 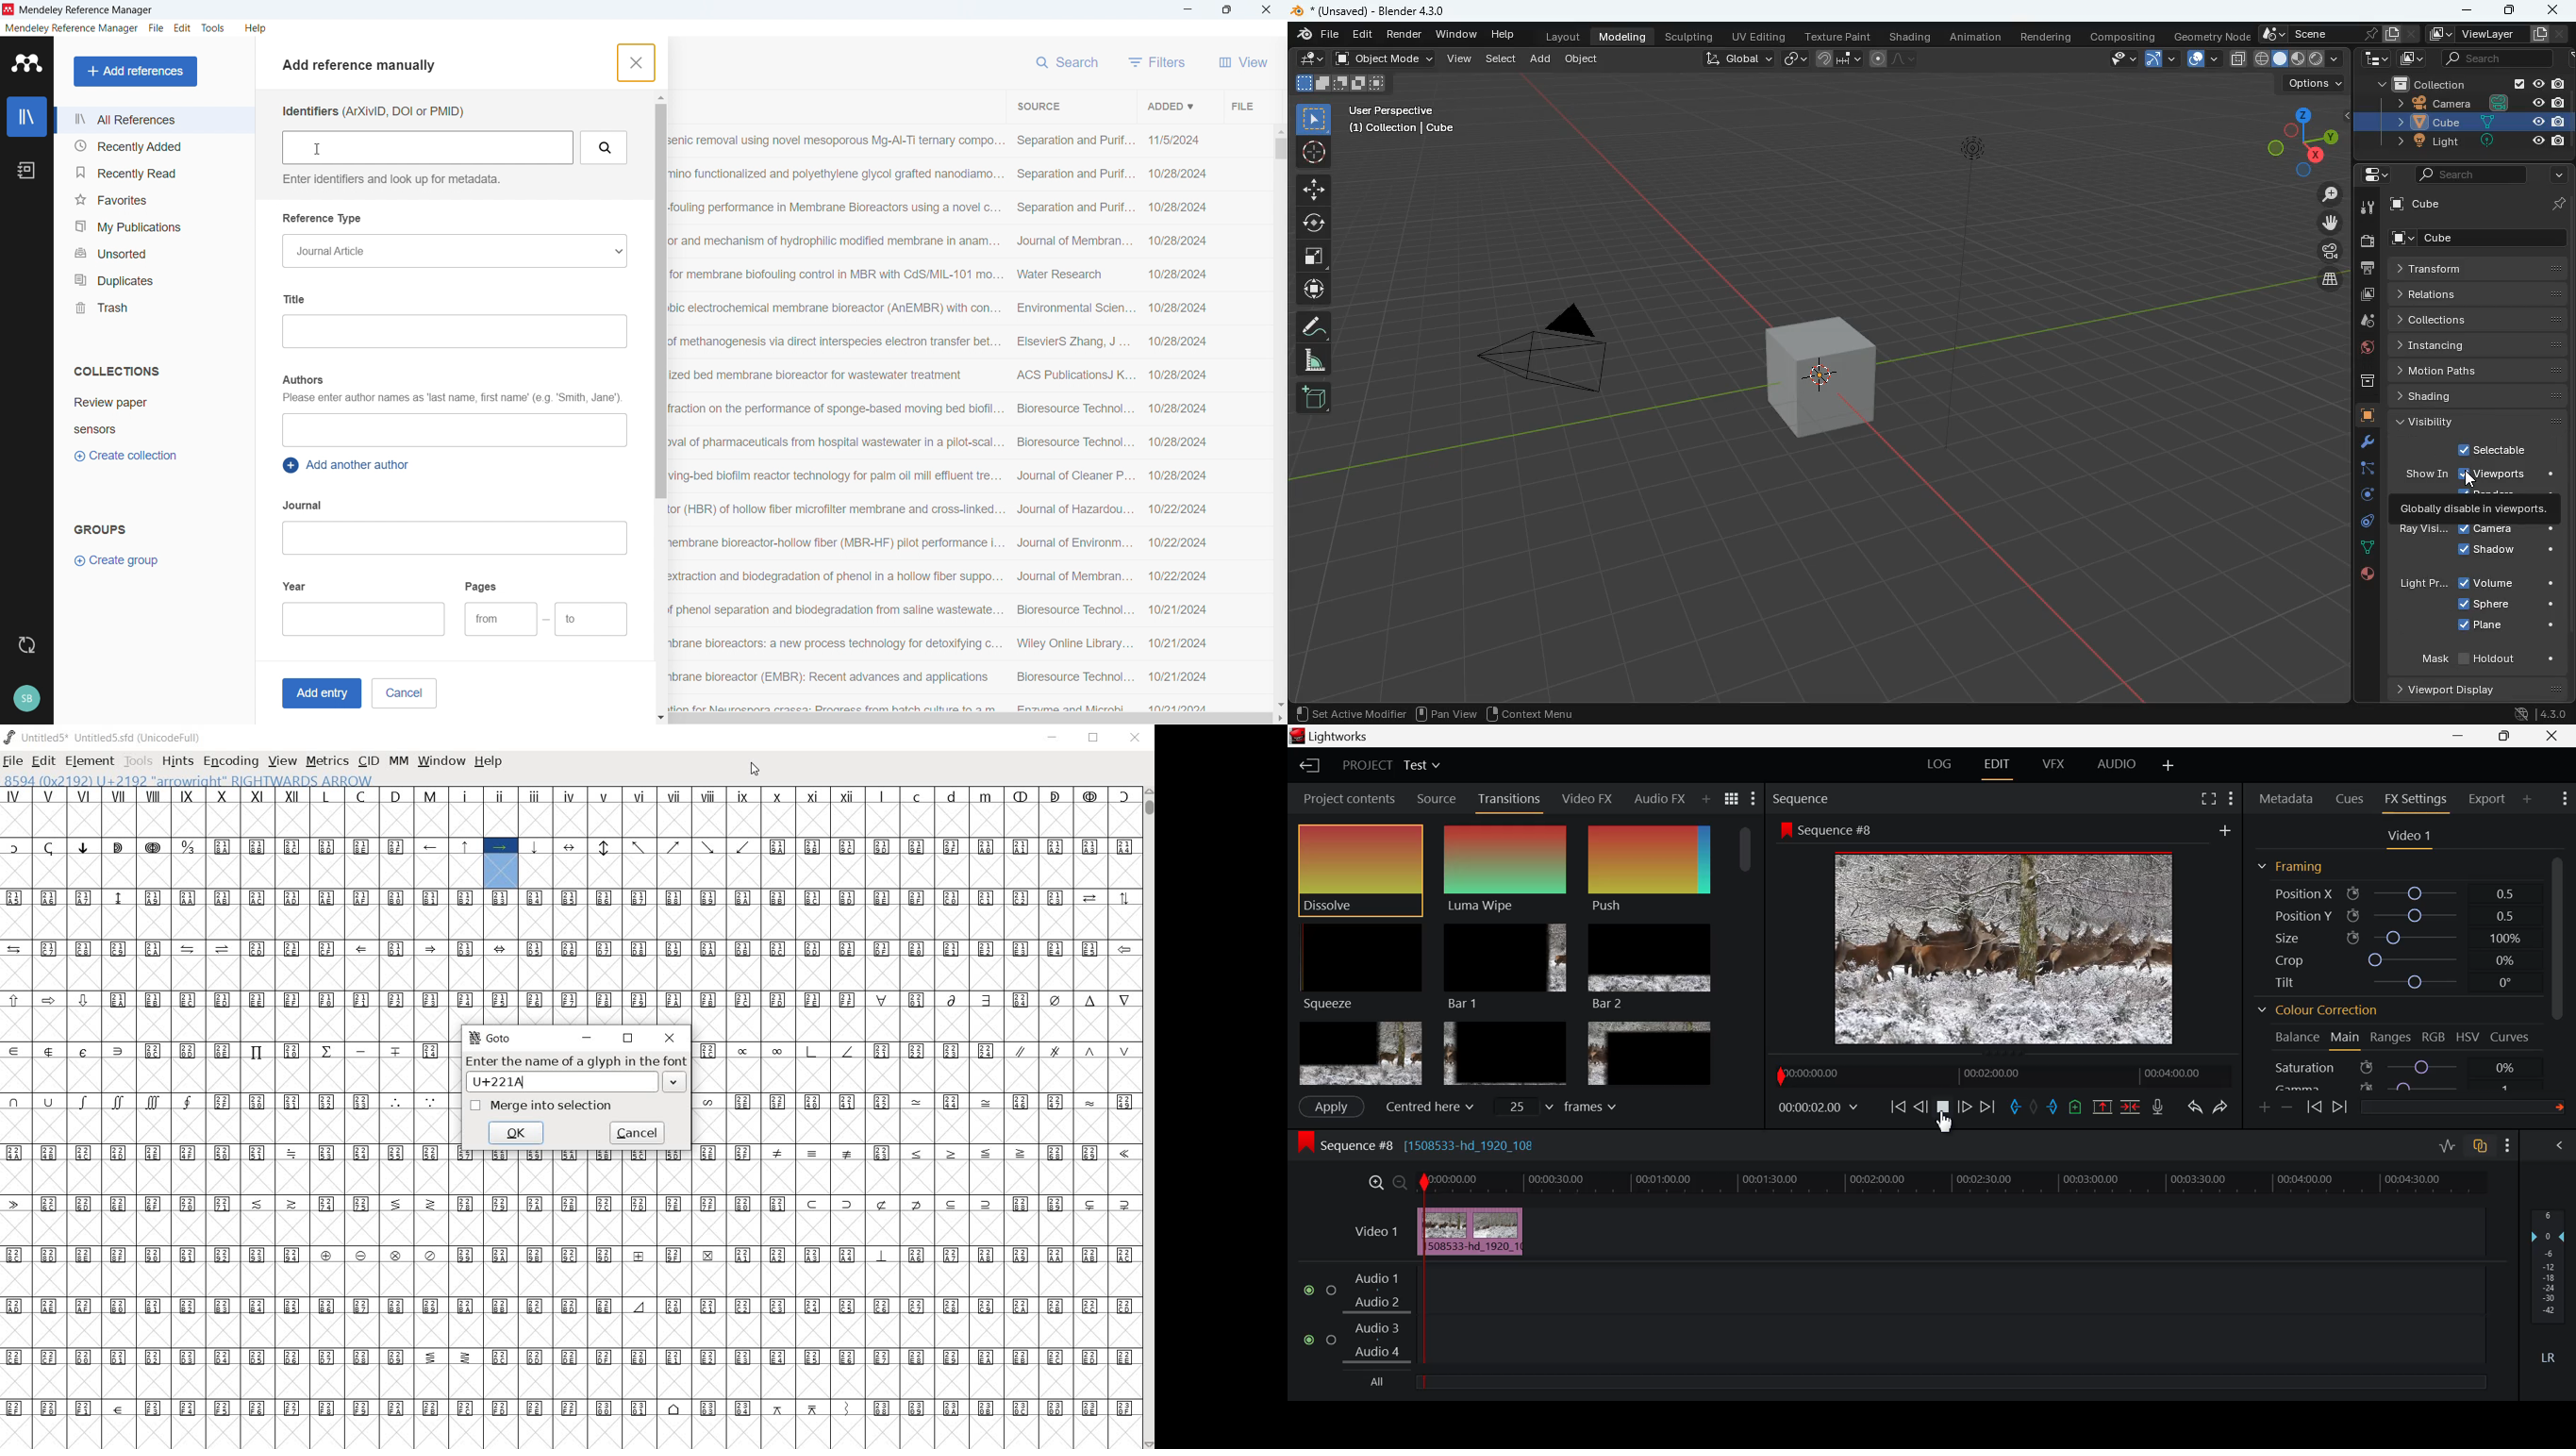 I want to click on Sequence #8, so click(x=1826, y=831).